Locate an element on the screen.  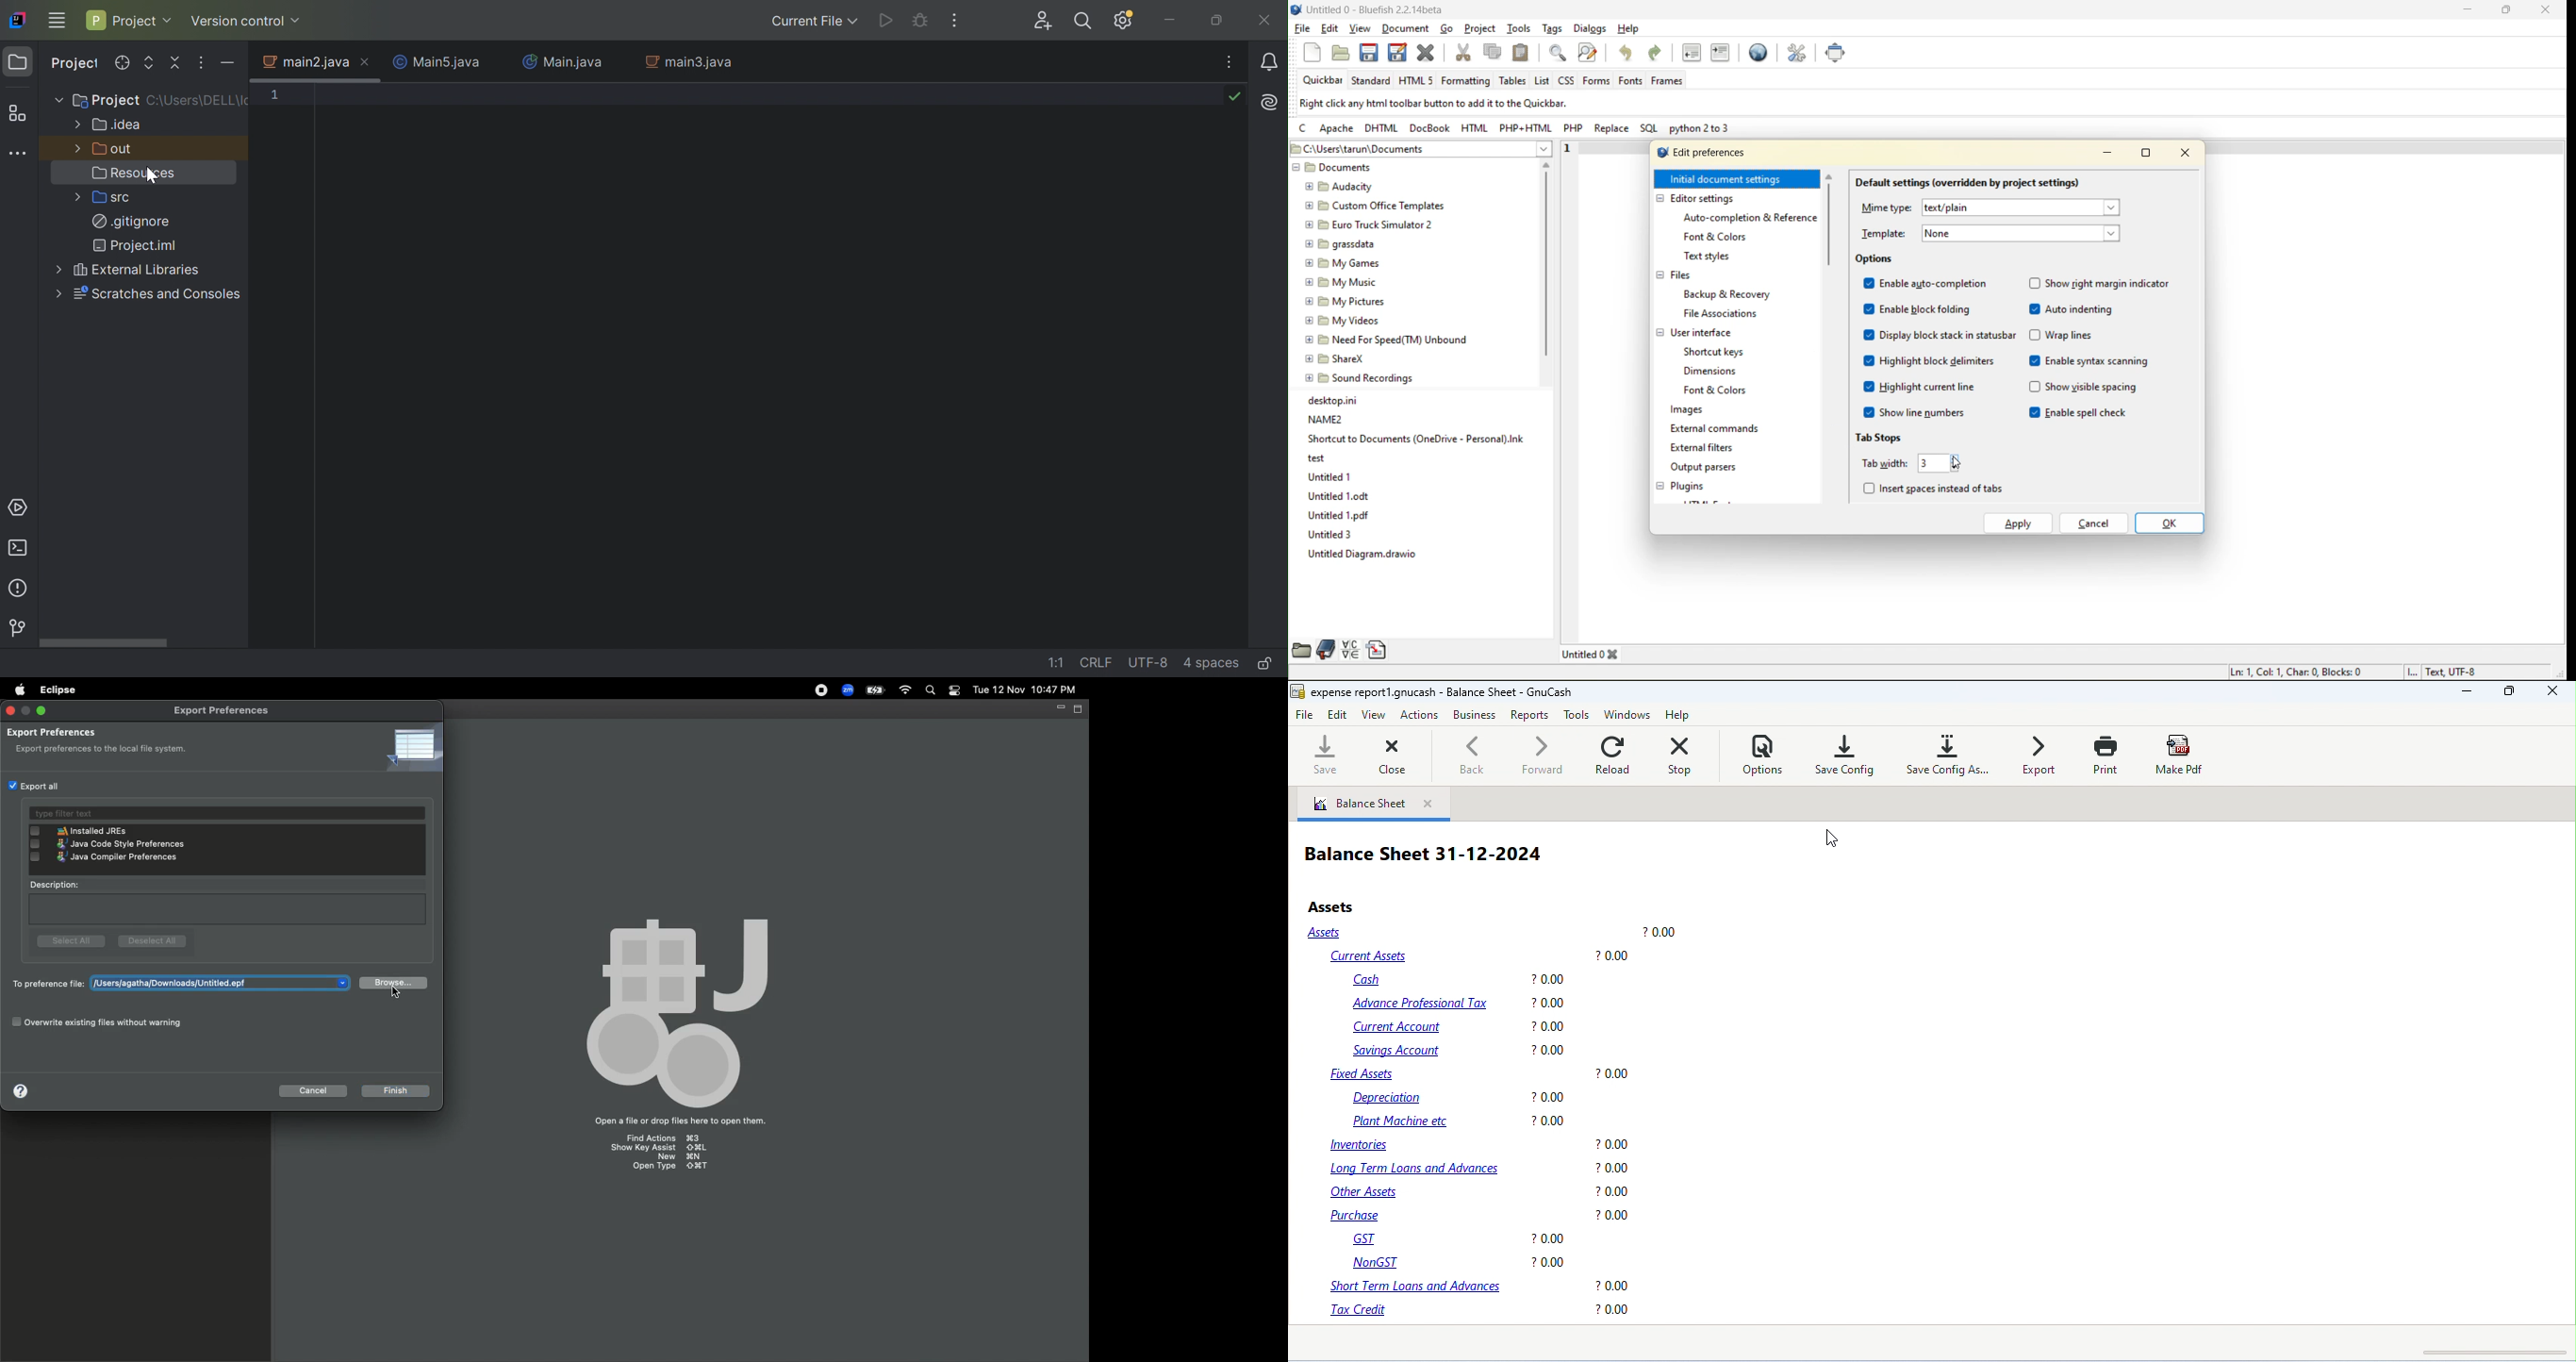
standard is located at coordinates (1371, 83).